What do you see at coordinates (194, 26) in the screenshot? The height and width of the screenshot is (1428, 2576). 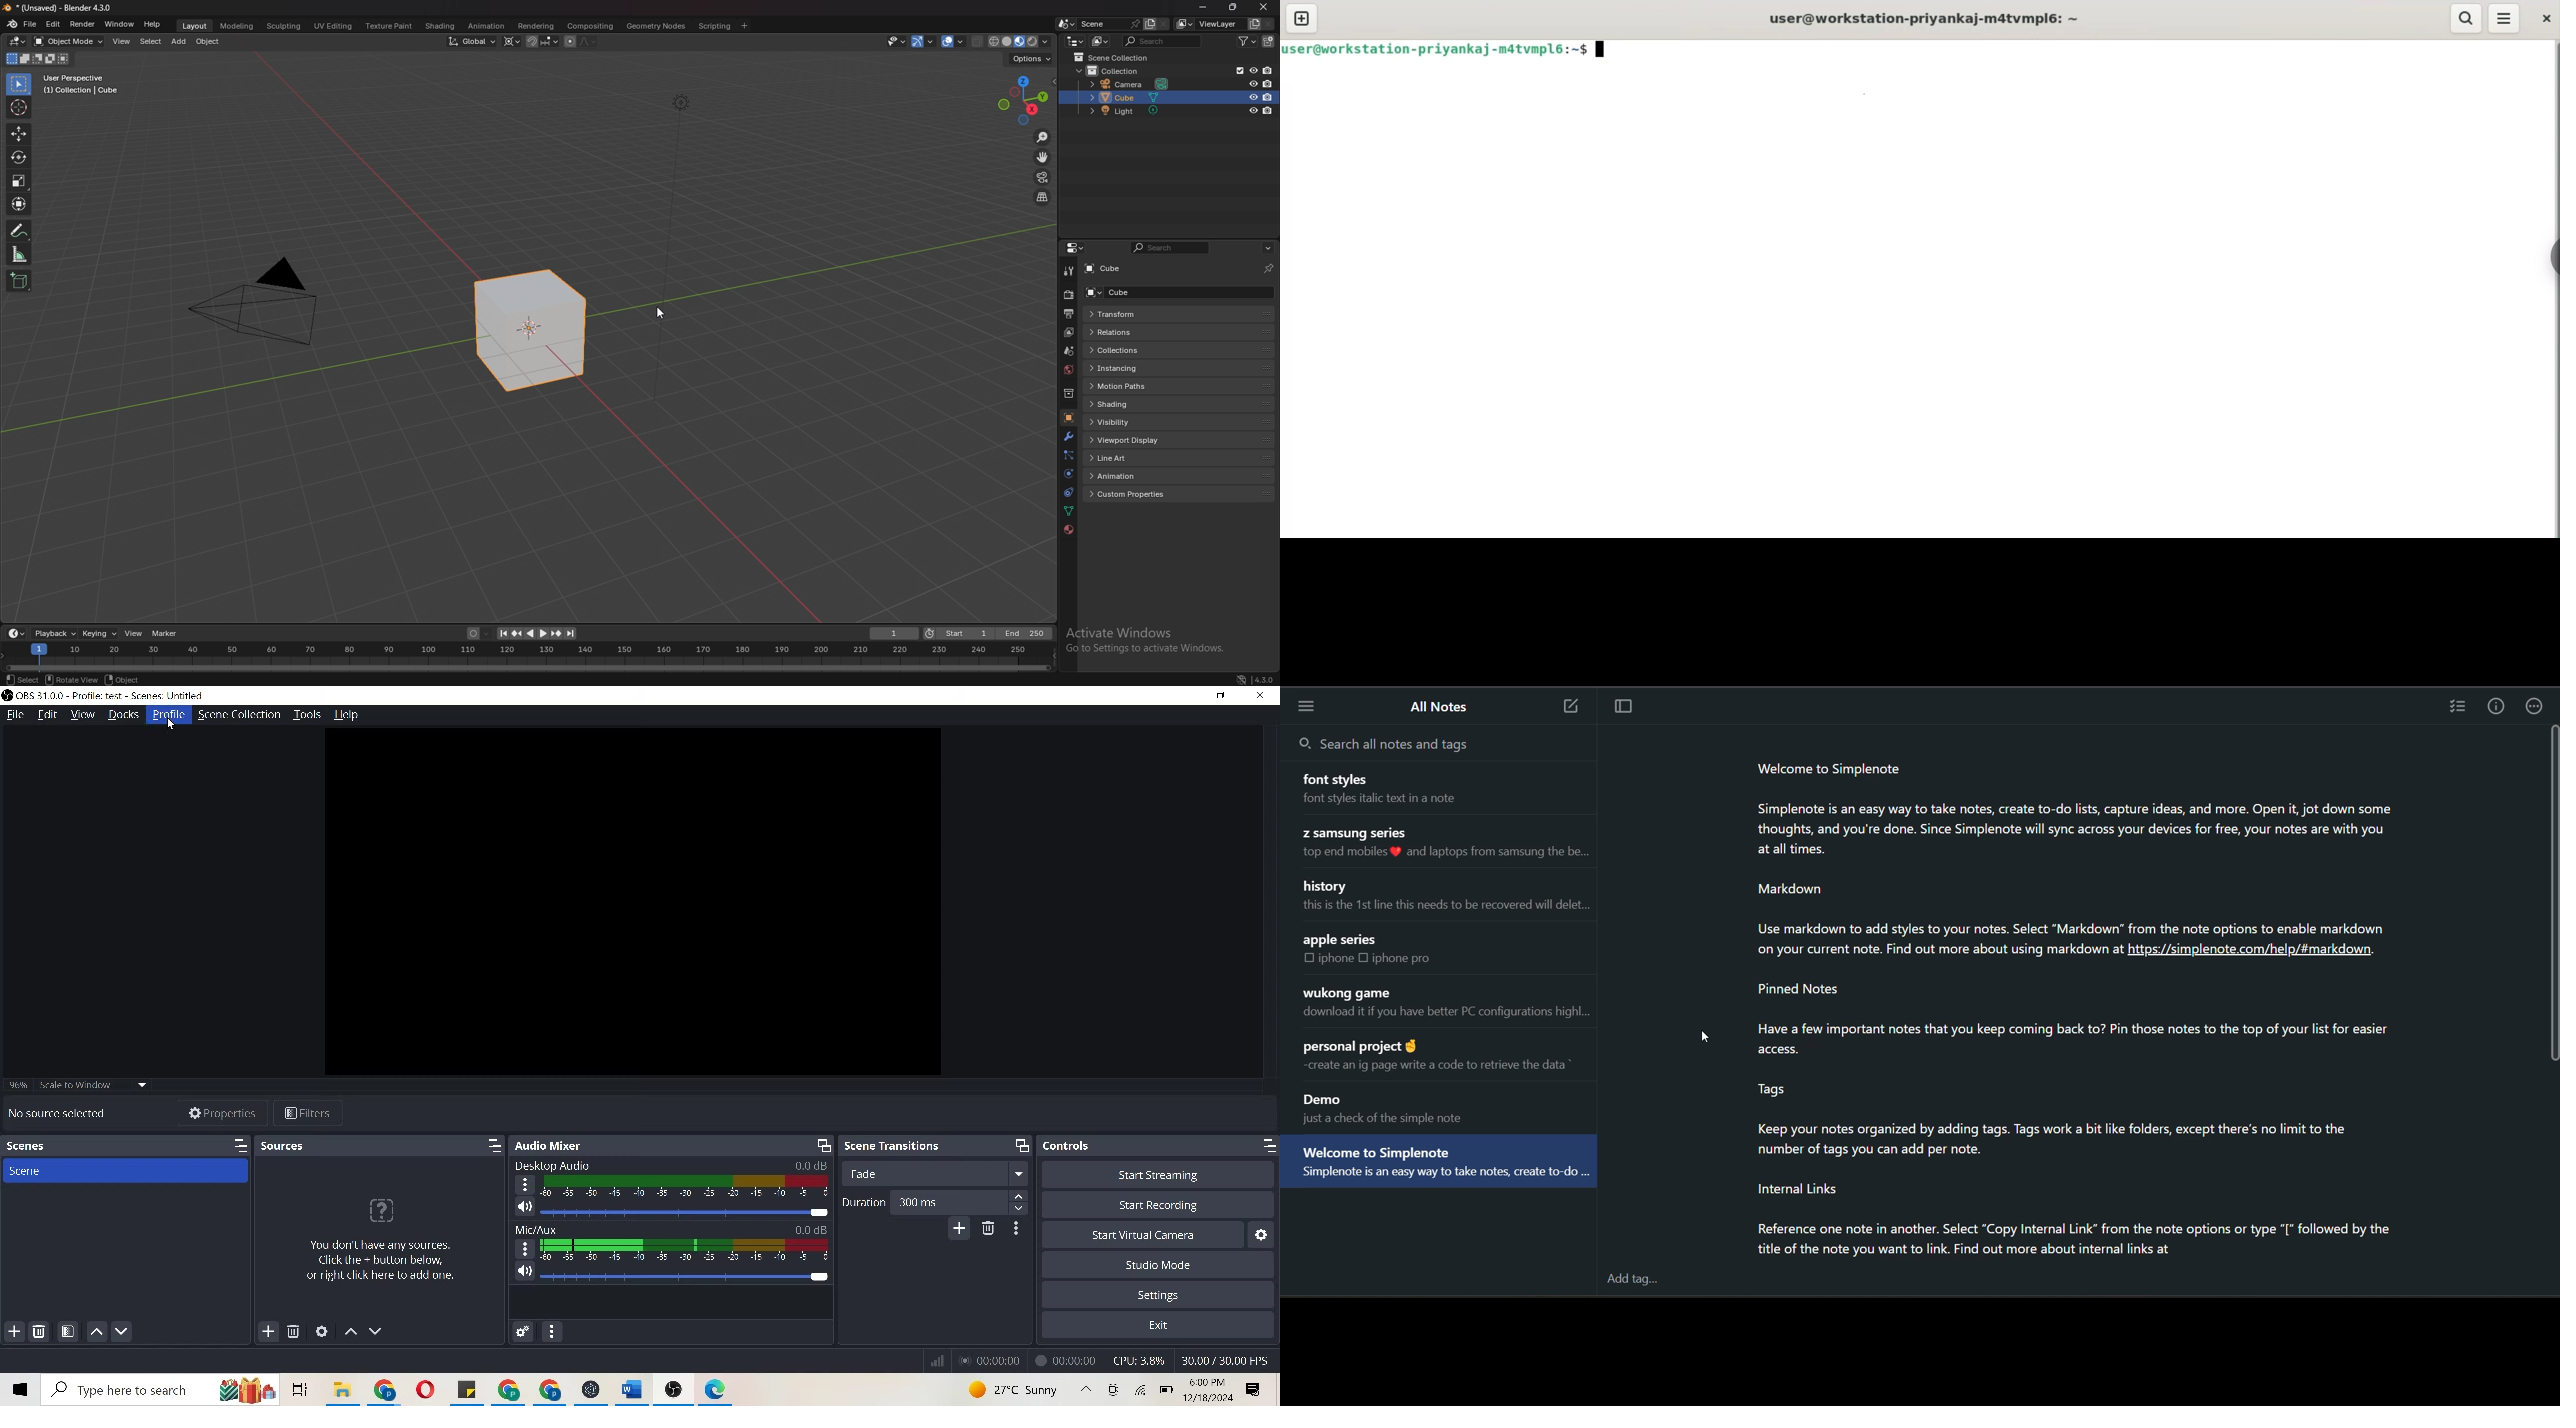 I see `layout` at bounding box center [194, 26].